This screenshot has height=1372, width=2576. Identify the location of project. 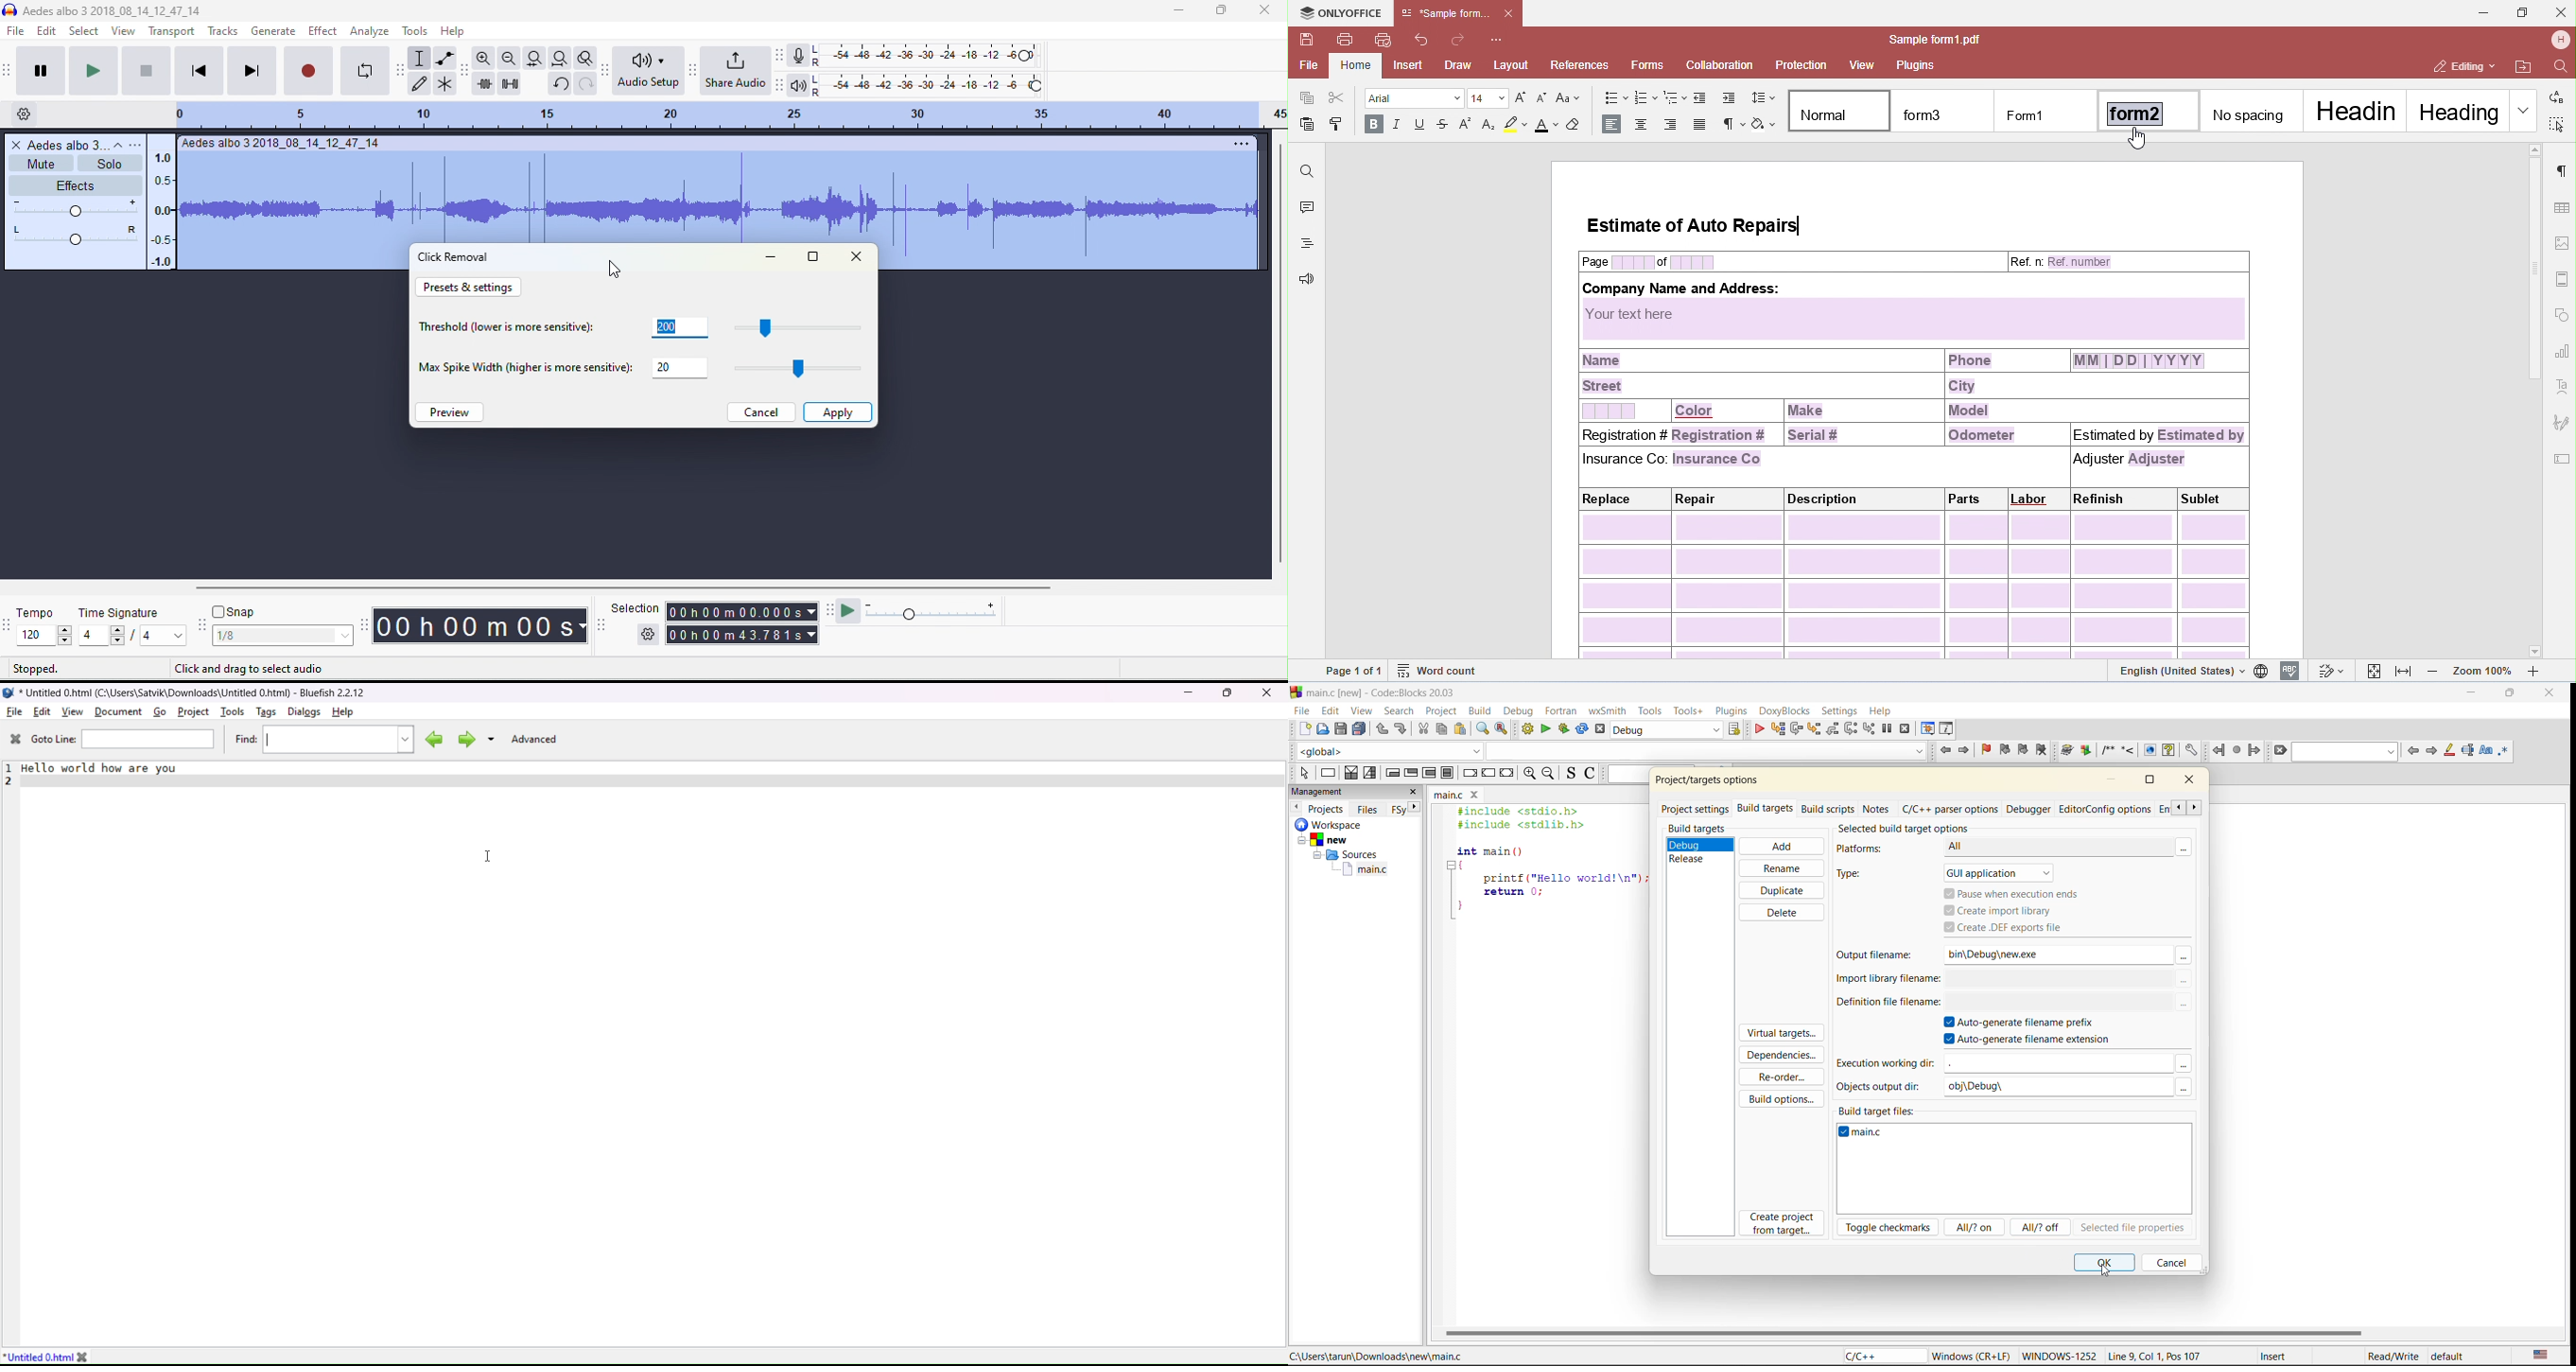
(193, 711).